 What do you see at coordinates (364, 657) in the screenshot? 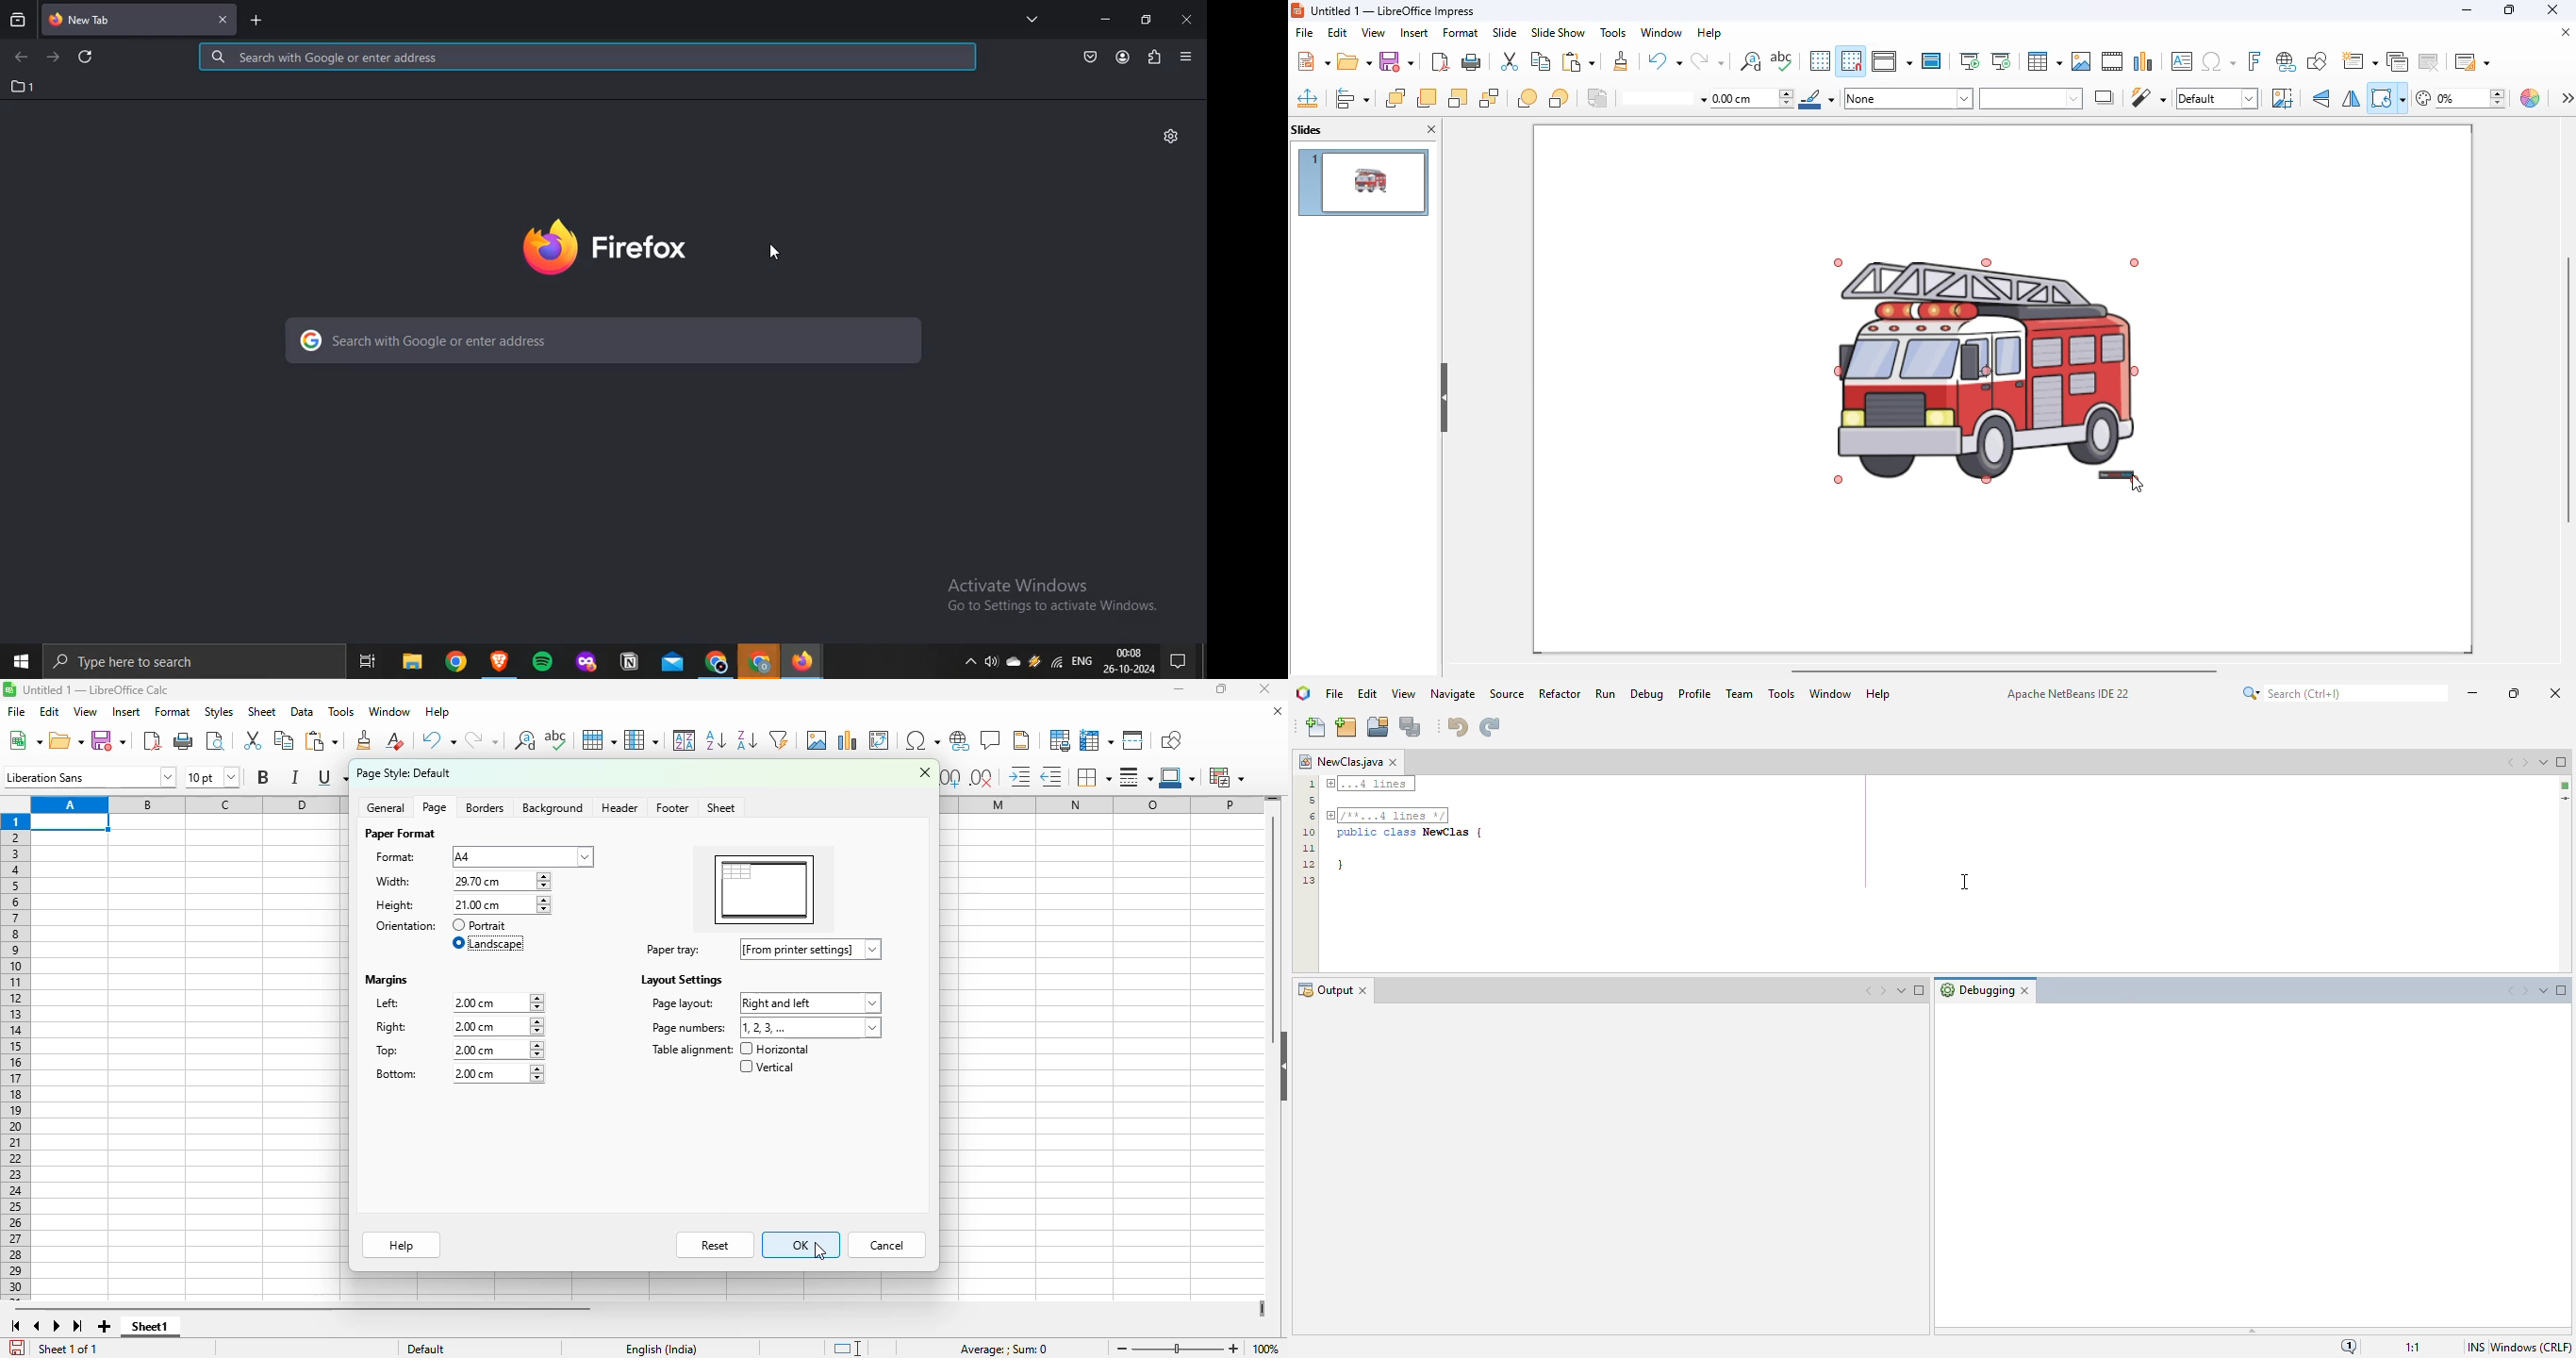
I see `` at bounding box center [364, 657].